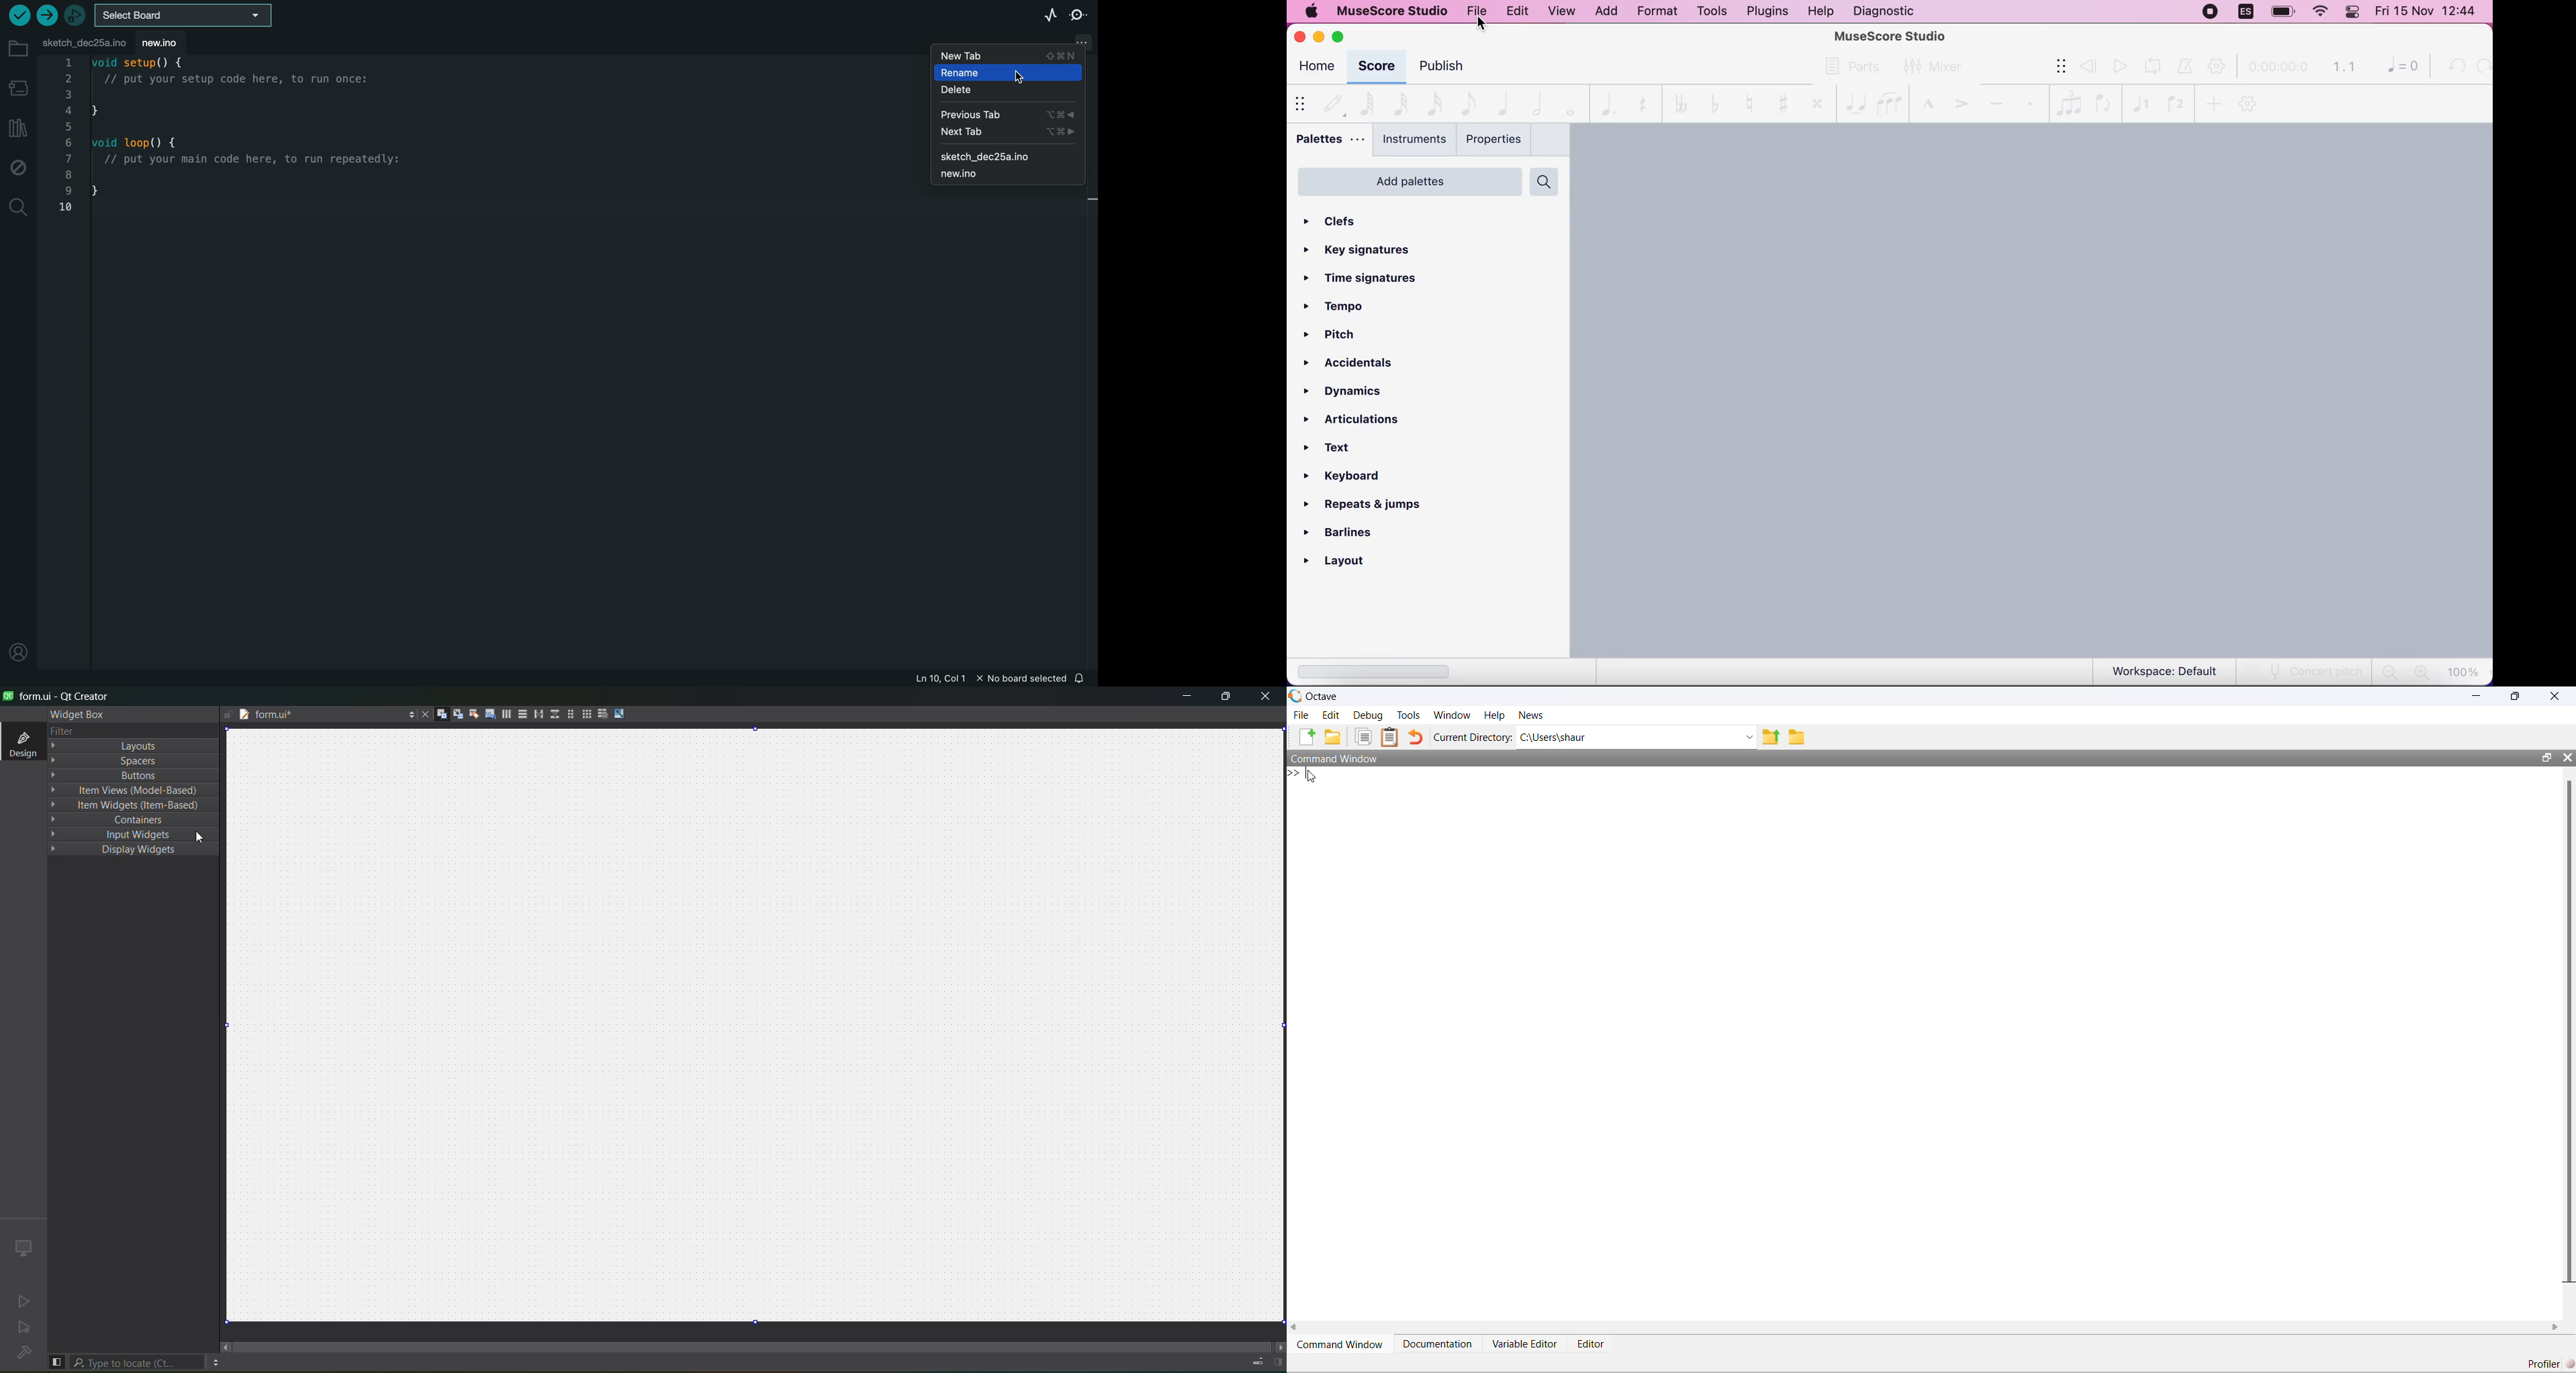 The width and height of the screenshot is (2576, 1400). What do you see at coordinates (538, 715) in the screenshot?
I see `horizontal splitter` at bounding box center [538, 715].